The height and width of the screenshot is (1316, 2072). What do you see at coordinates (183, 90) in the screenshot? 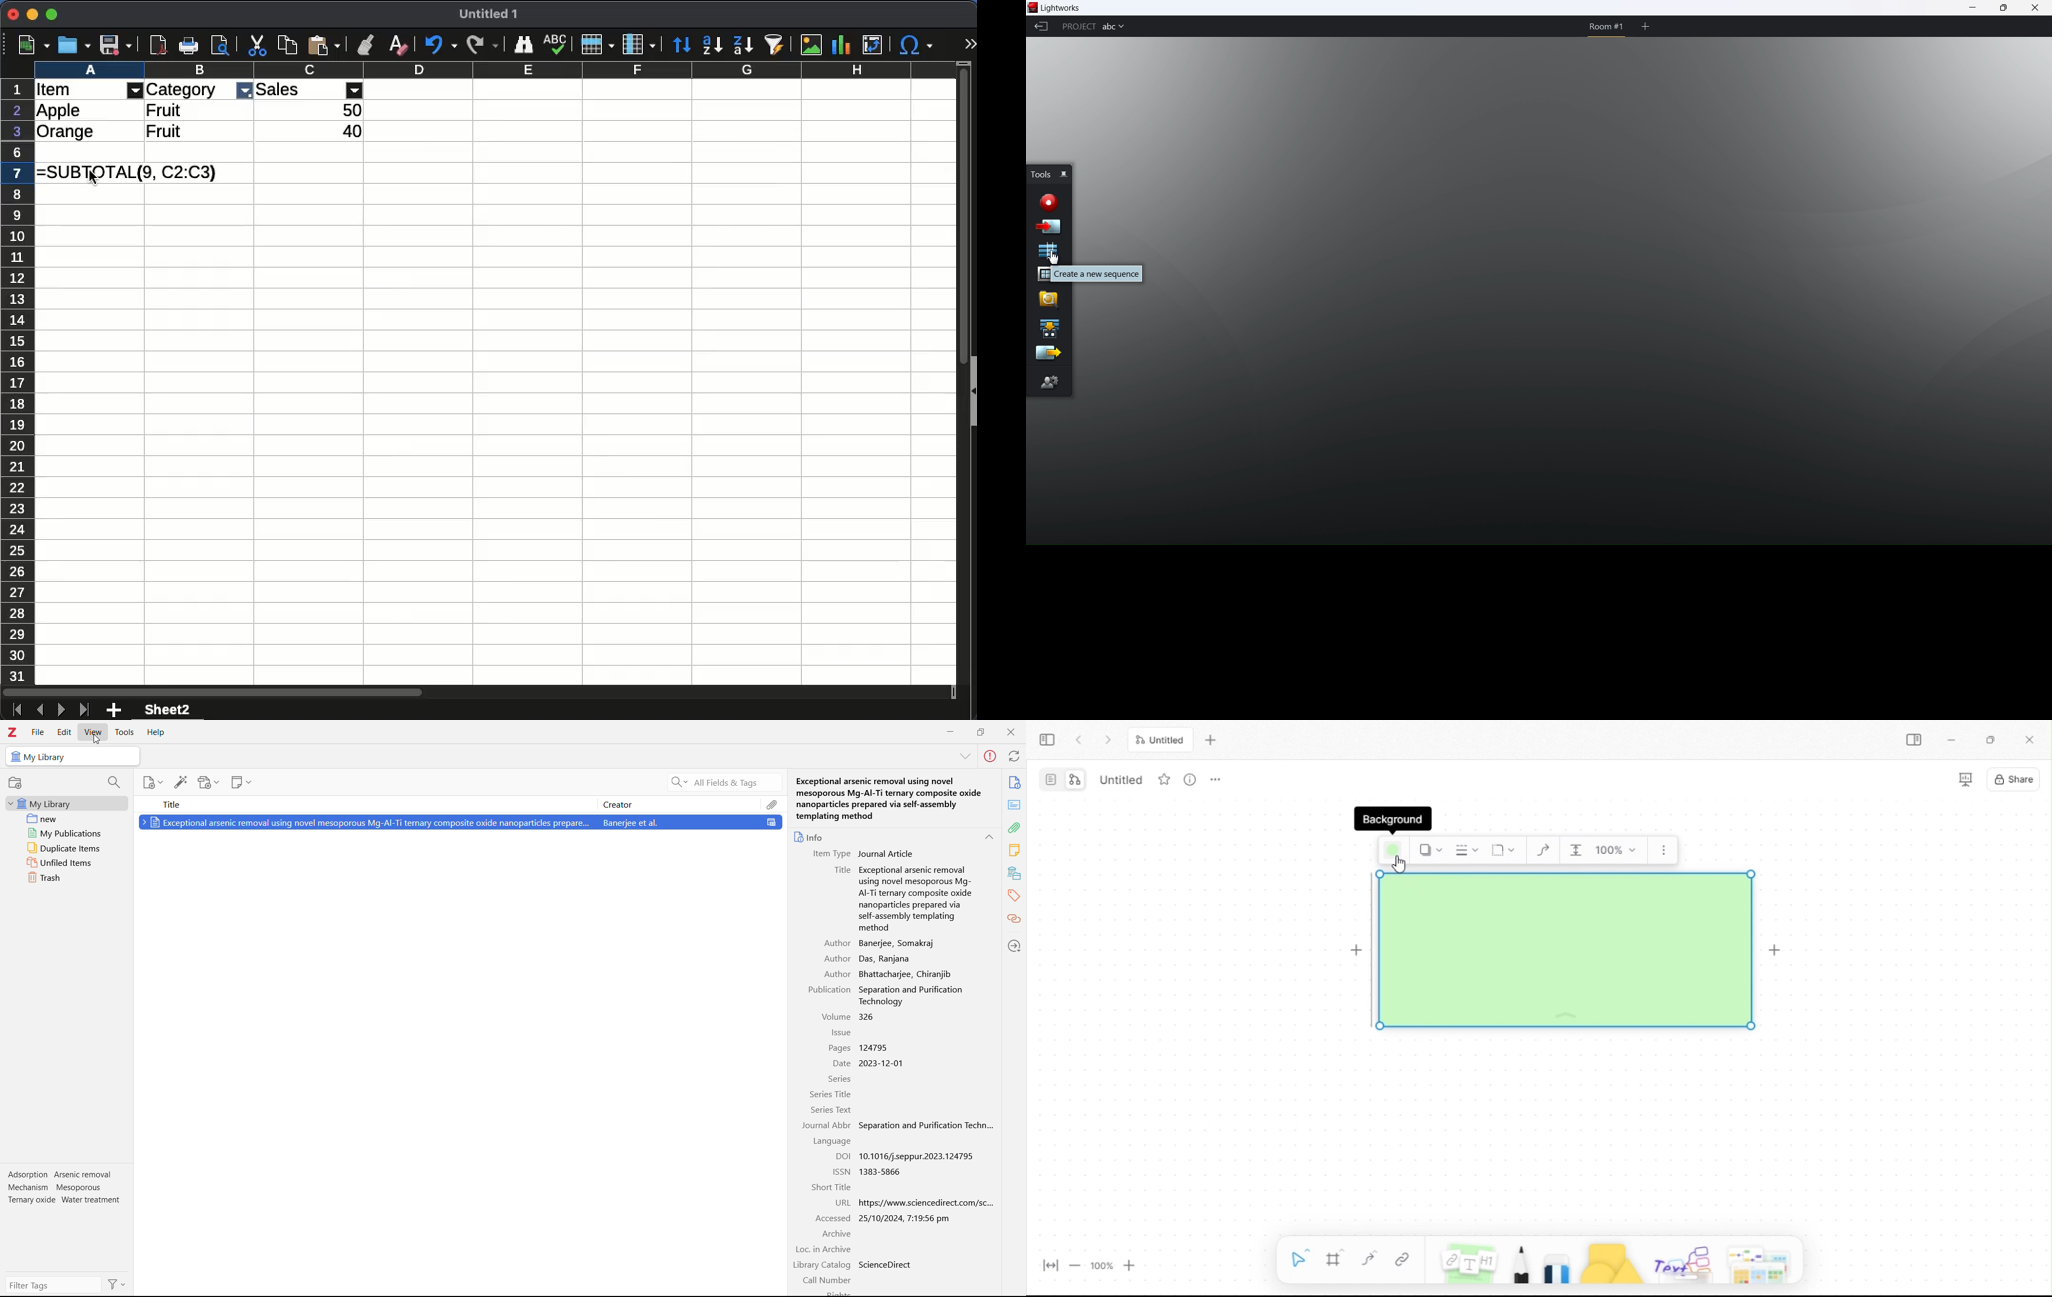
I see `Category` at bounding box center [183, 90].